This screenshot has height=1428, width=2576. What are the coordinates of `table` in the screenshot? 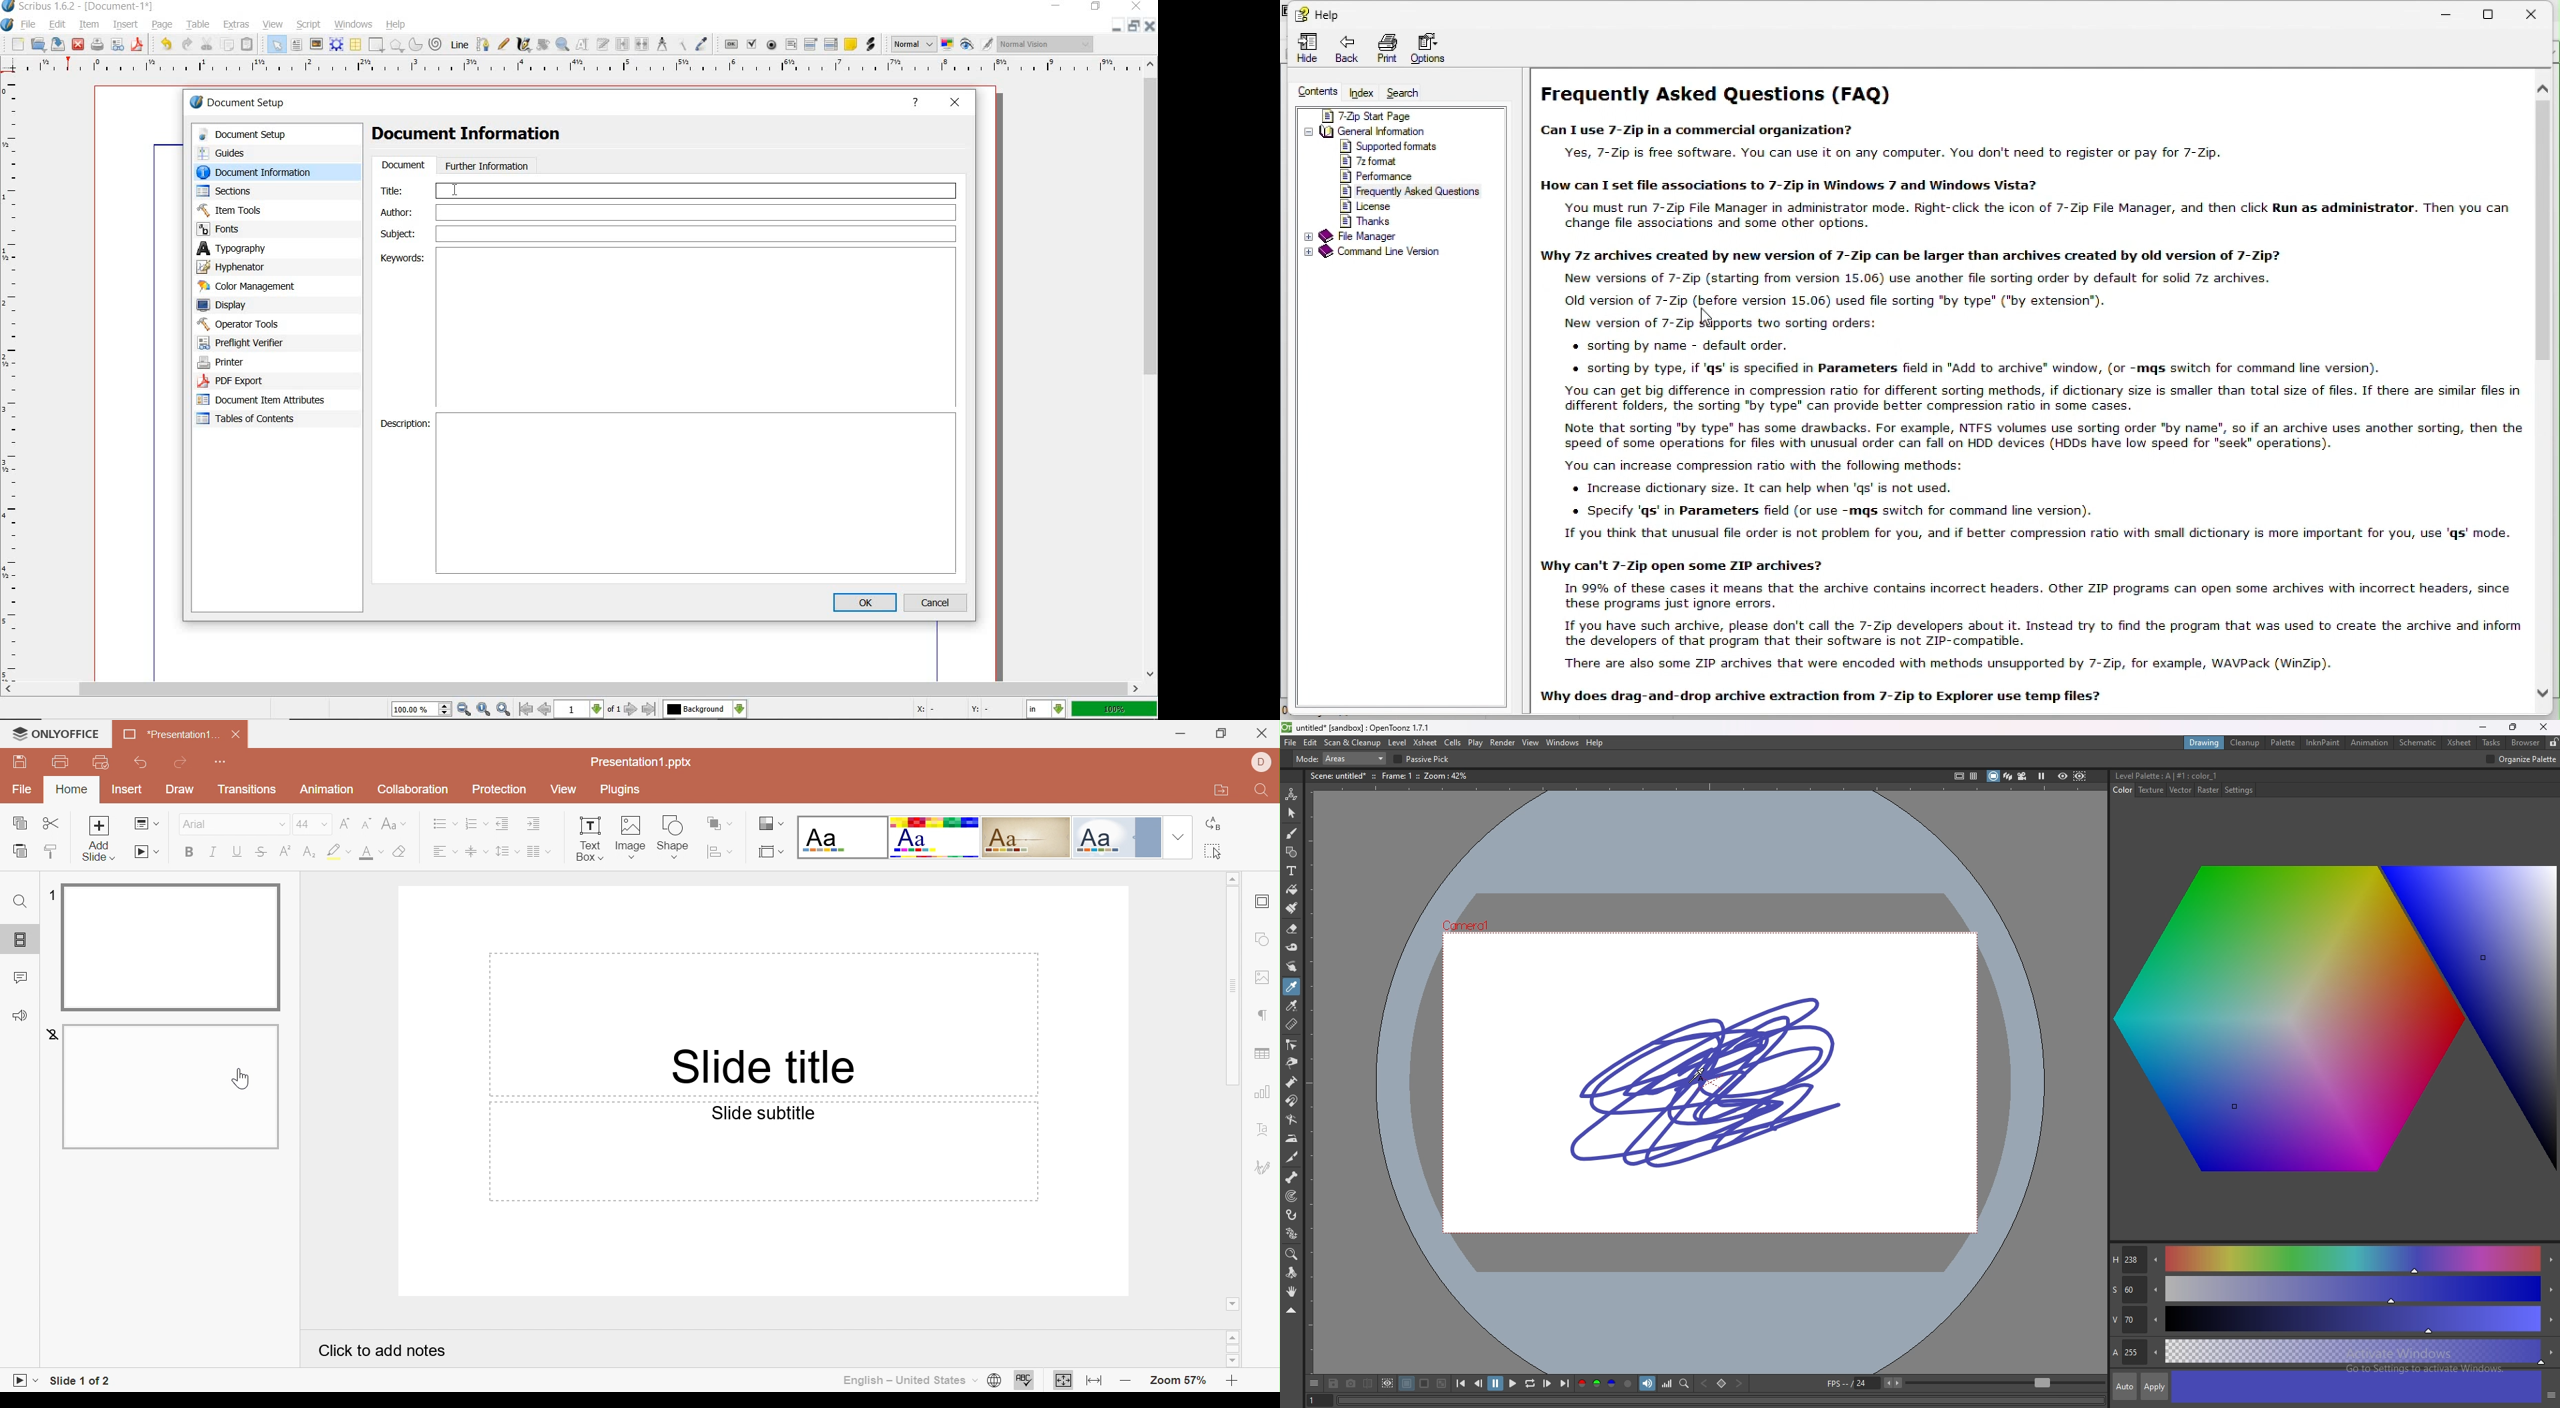 It's located at (199, 24).